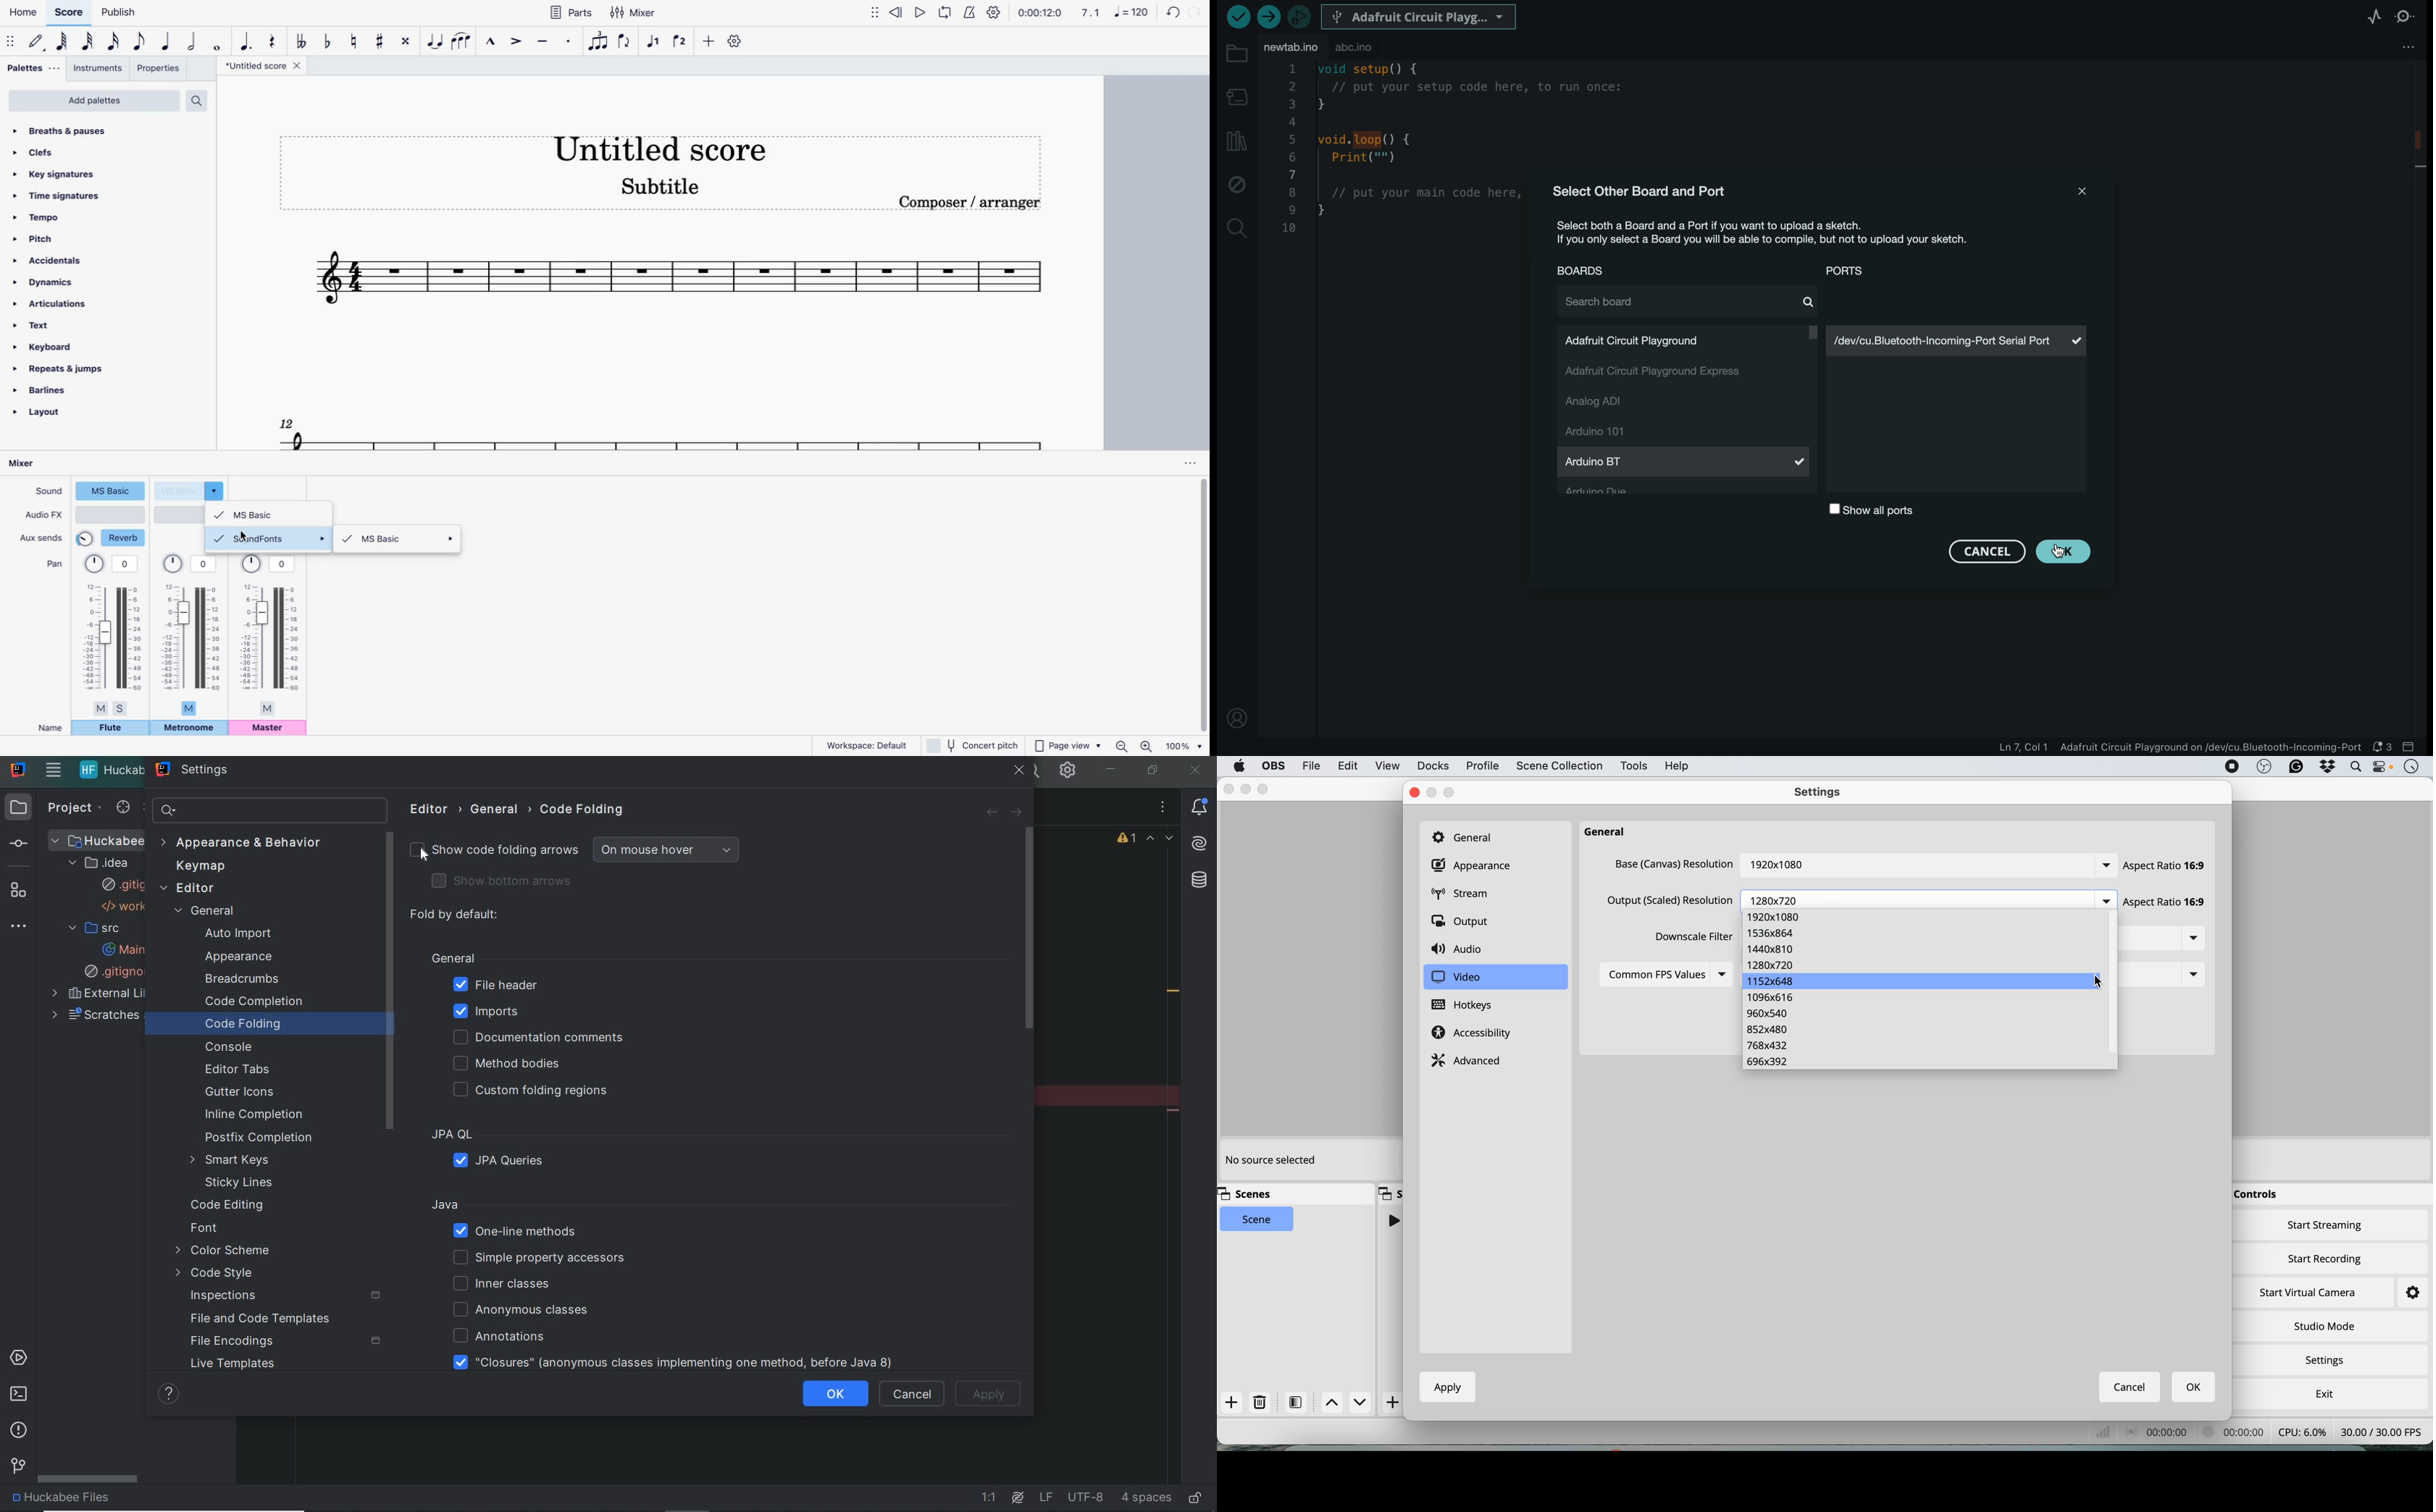 The image size is (2436, 1512). What do you see at coordinates (1355, 47) in the screenshot?
I see `abc` at bounding box center [1355, 47].